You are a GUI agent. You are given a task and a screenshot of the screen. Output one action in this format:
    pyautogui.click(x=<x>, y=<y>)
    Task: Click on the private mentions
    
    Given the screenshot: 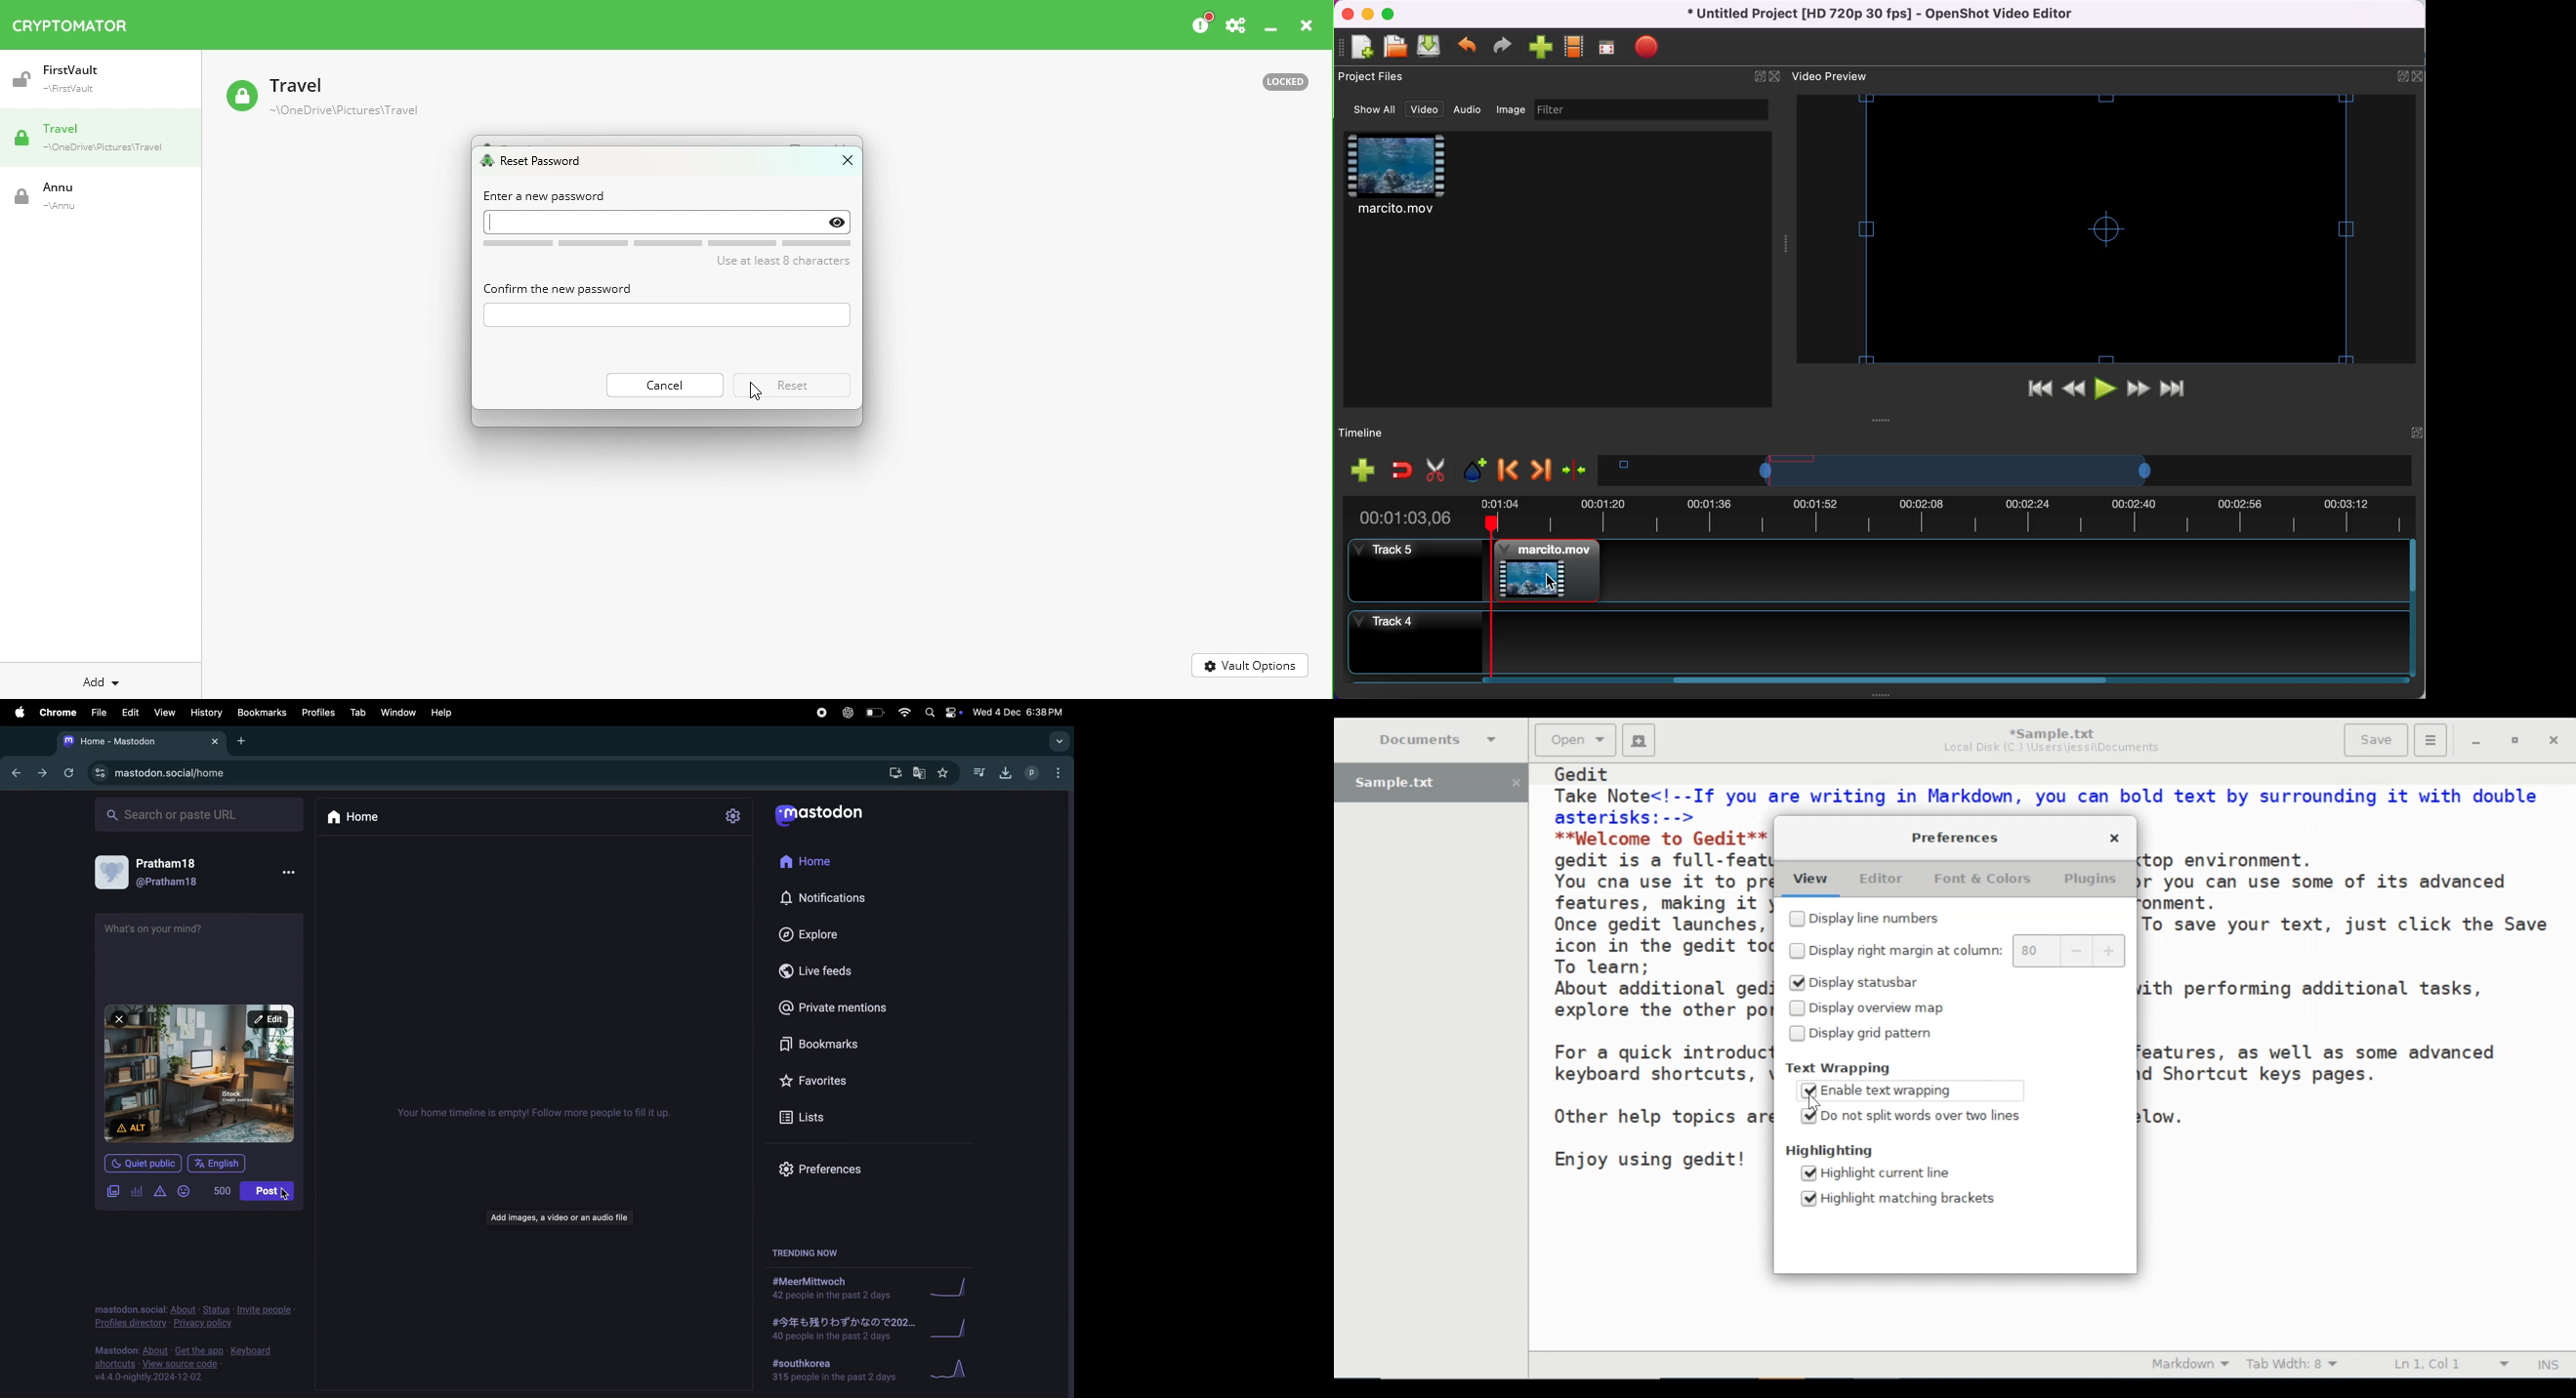 What is the action you would take?
    pyautogui.click(x=835, y=1010)
    